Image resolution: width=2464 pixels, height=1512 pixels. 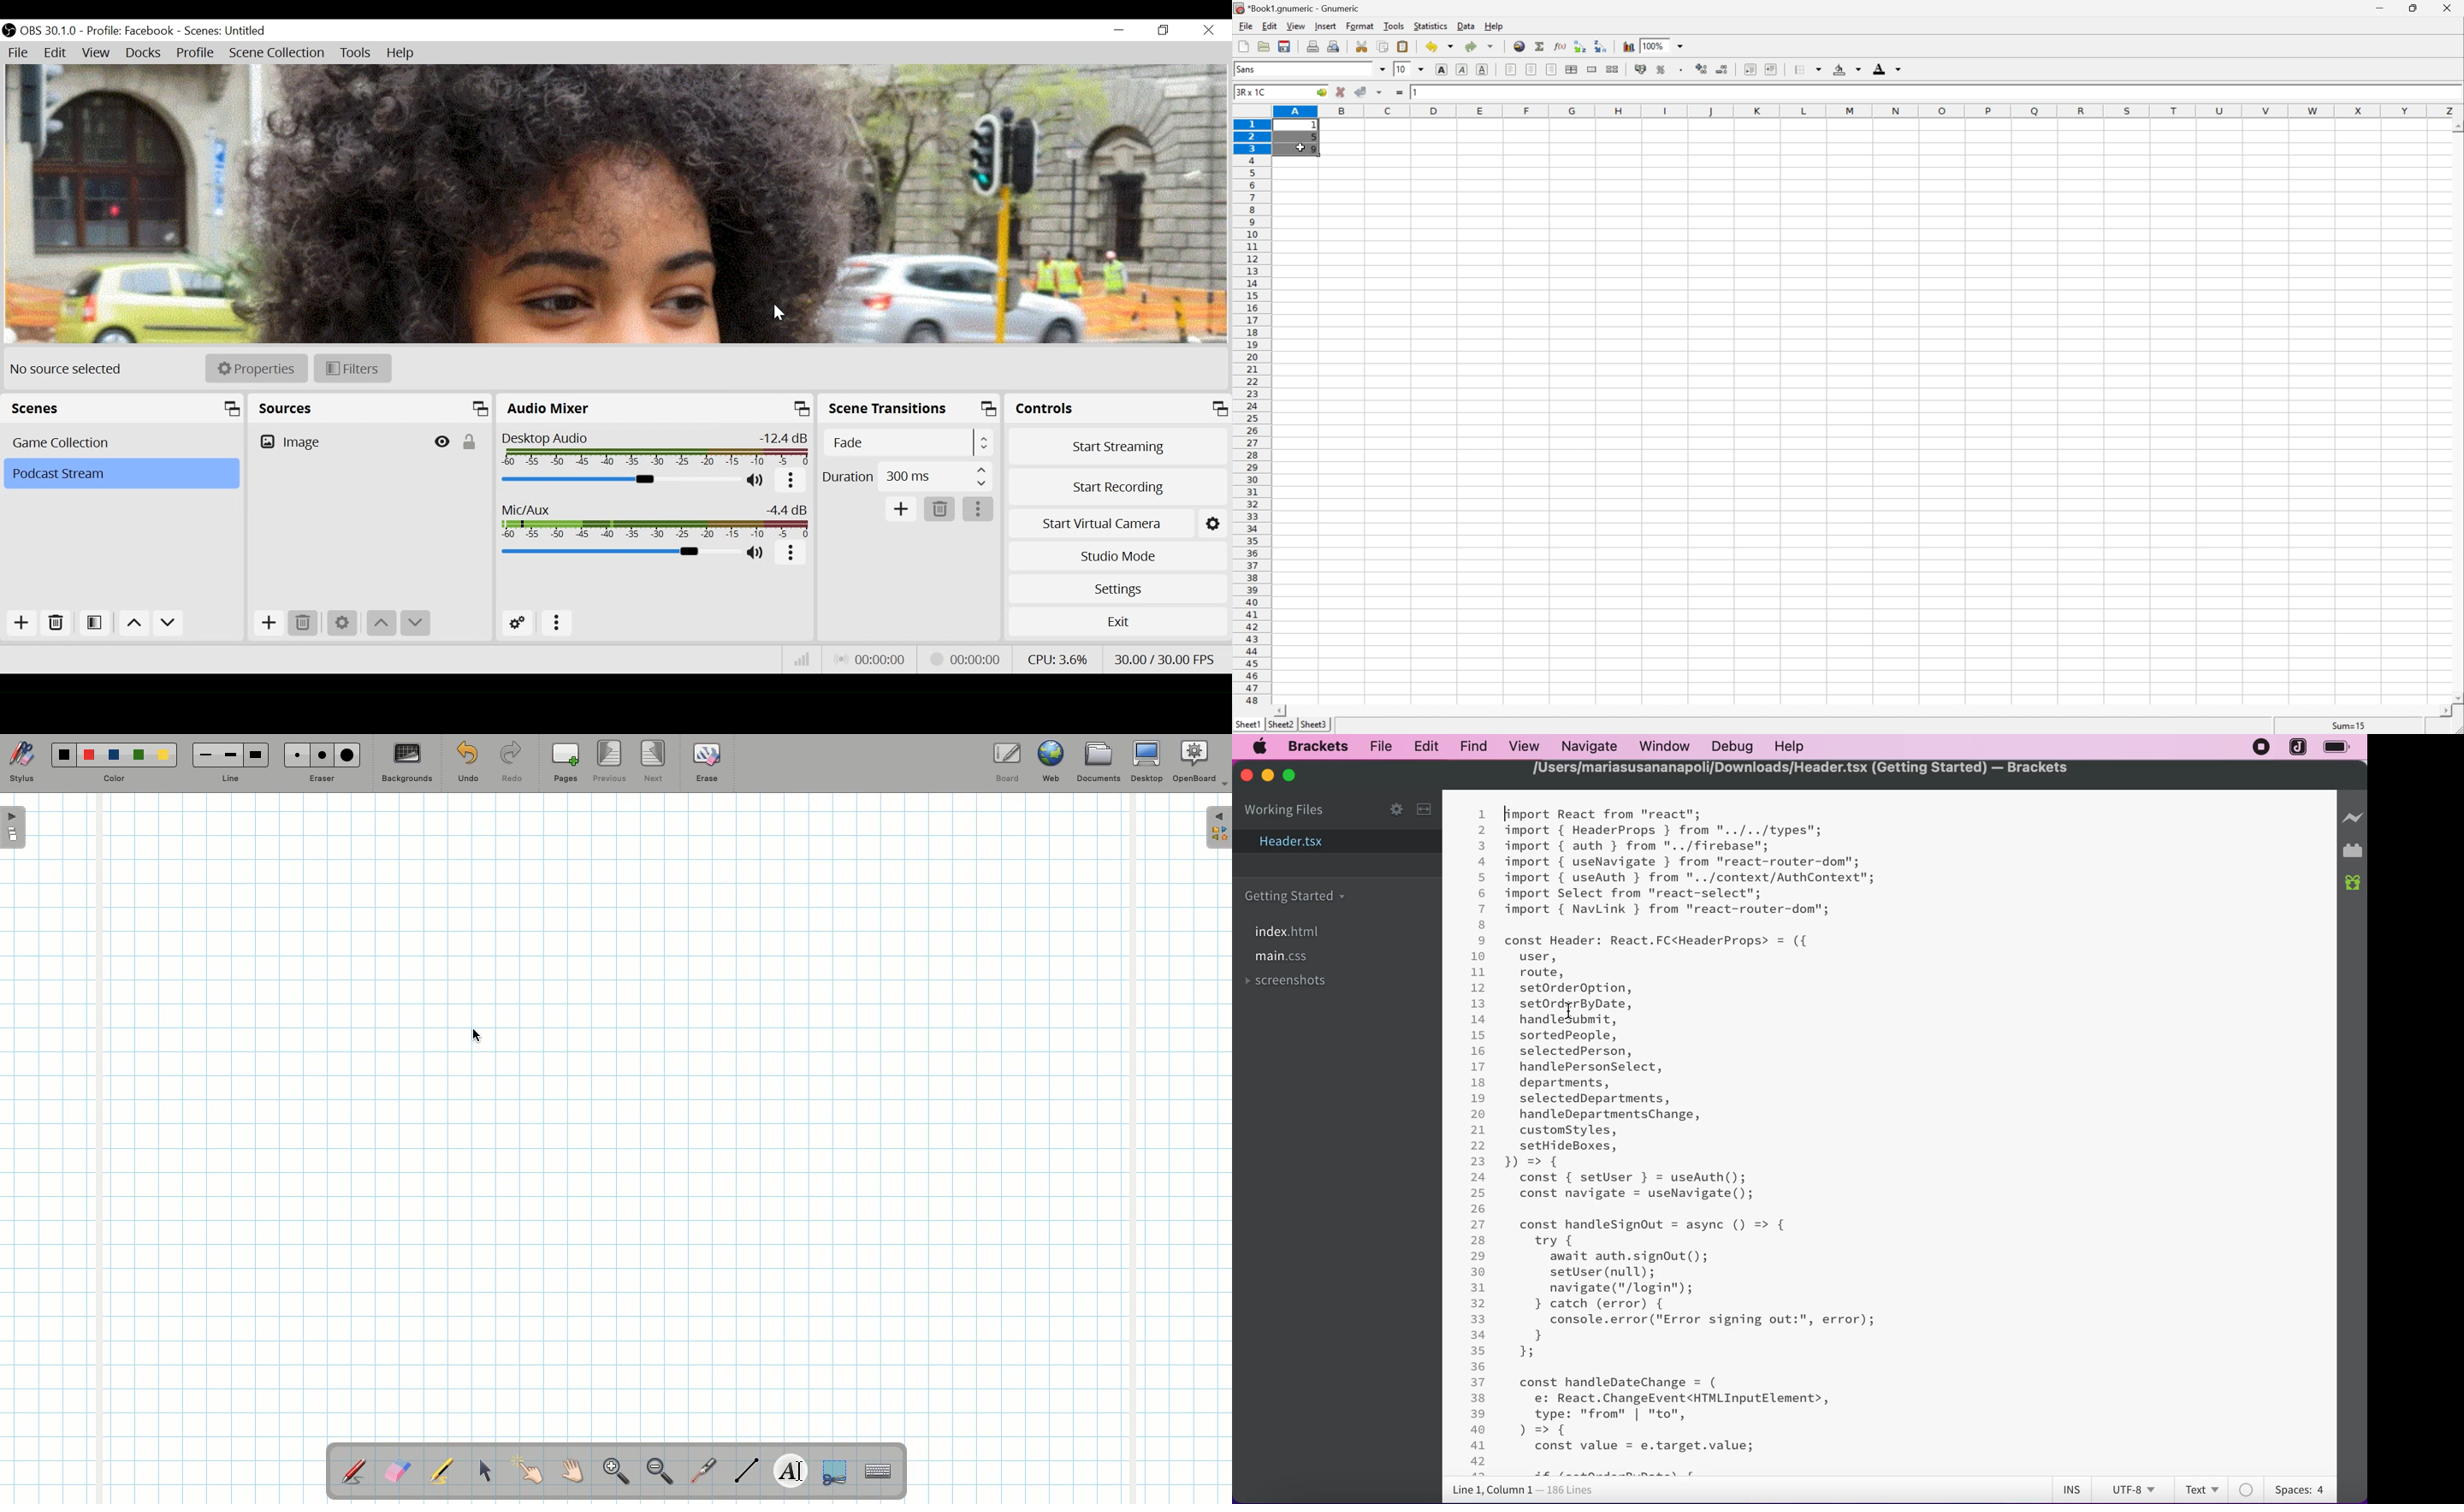 I want to click on Help, so click(x=400, y=53).